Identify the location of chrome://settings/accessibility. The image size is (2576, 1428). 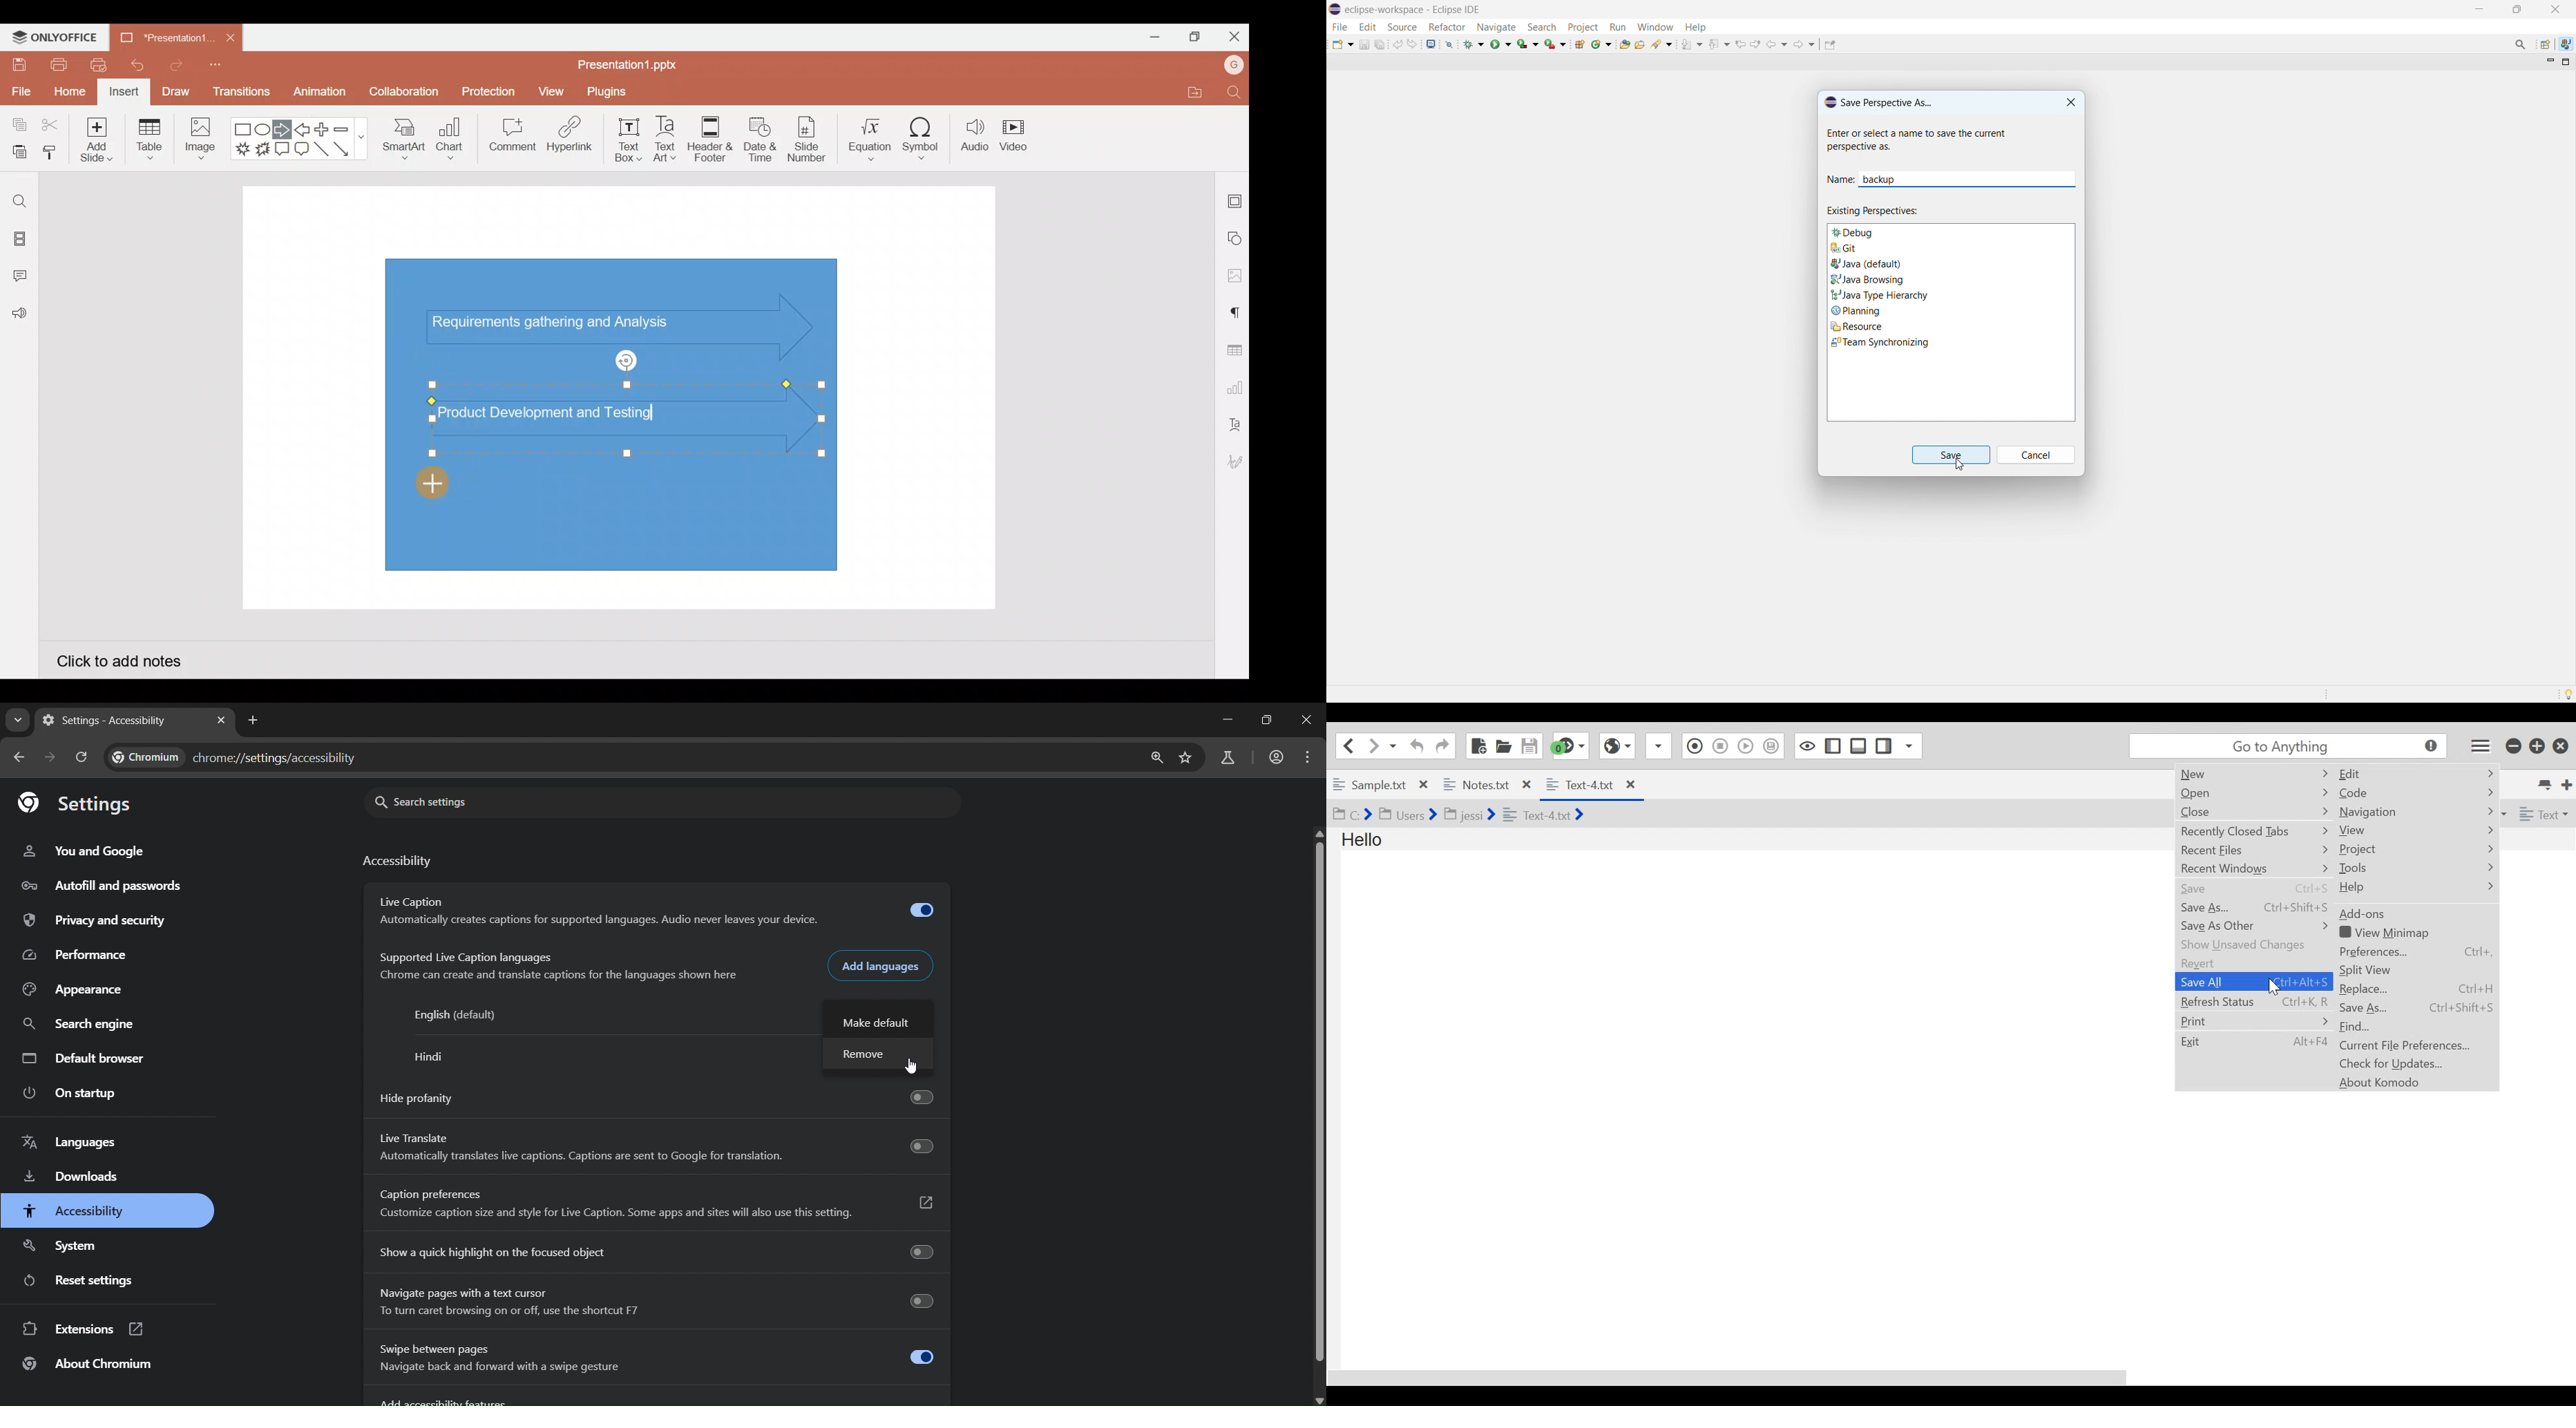
(278, 759).